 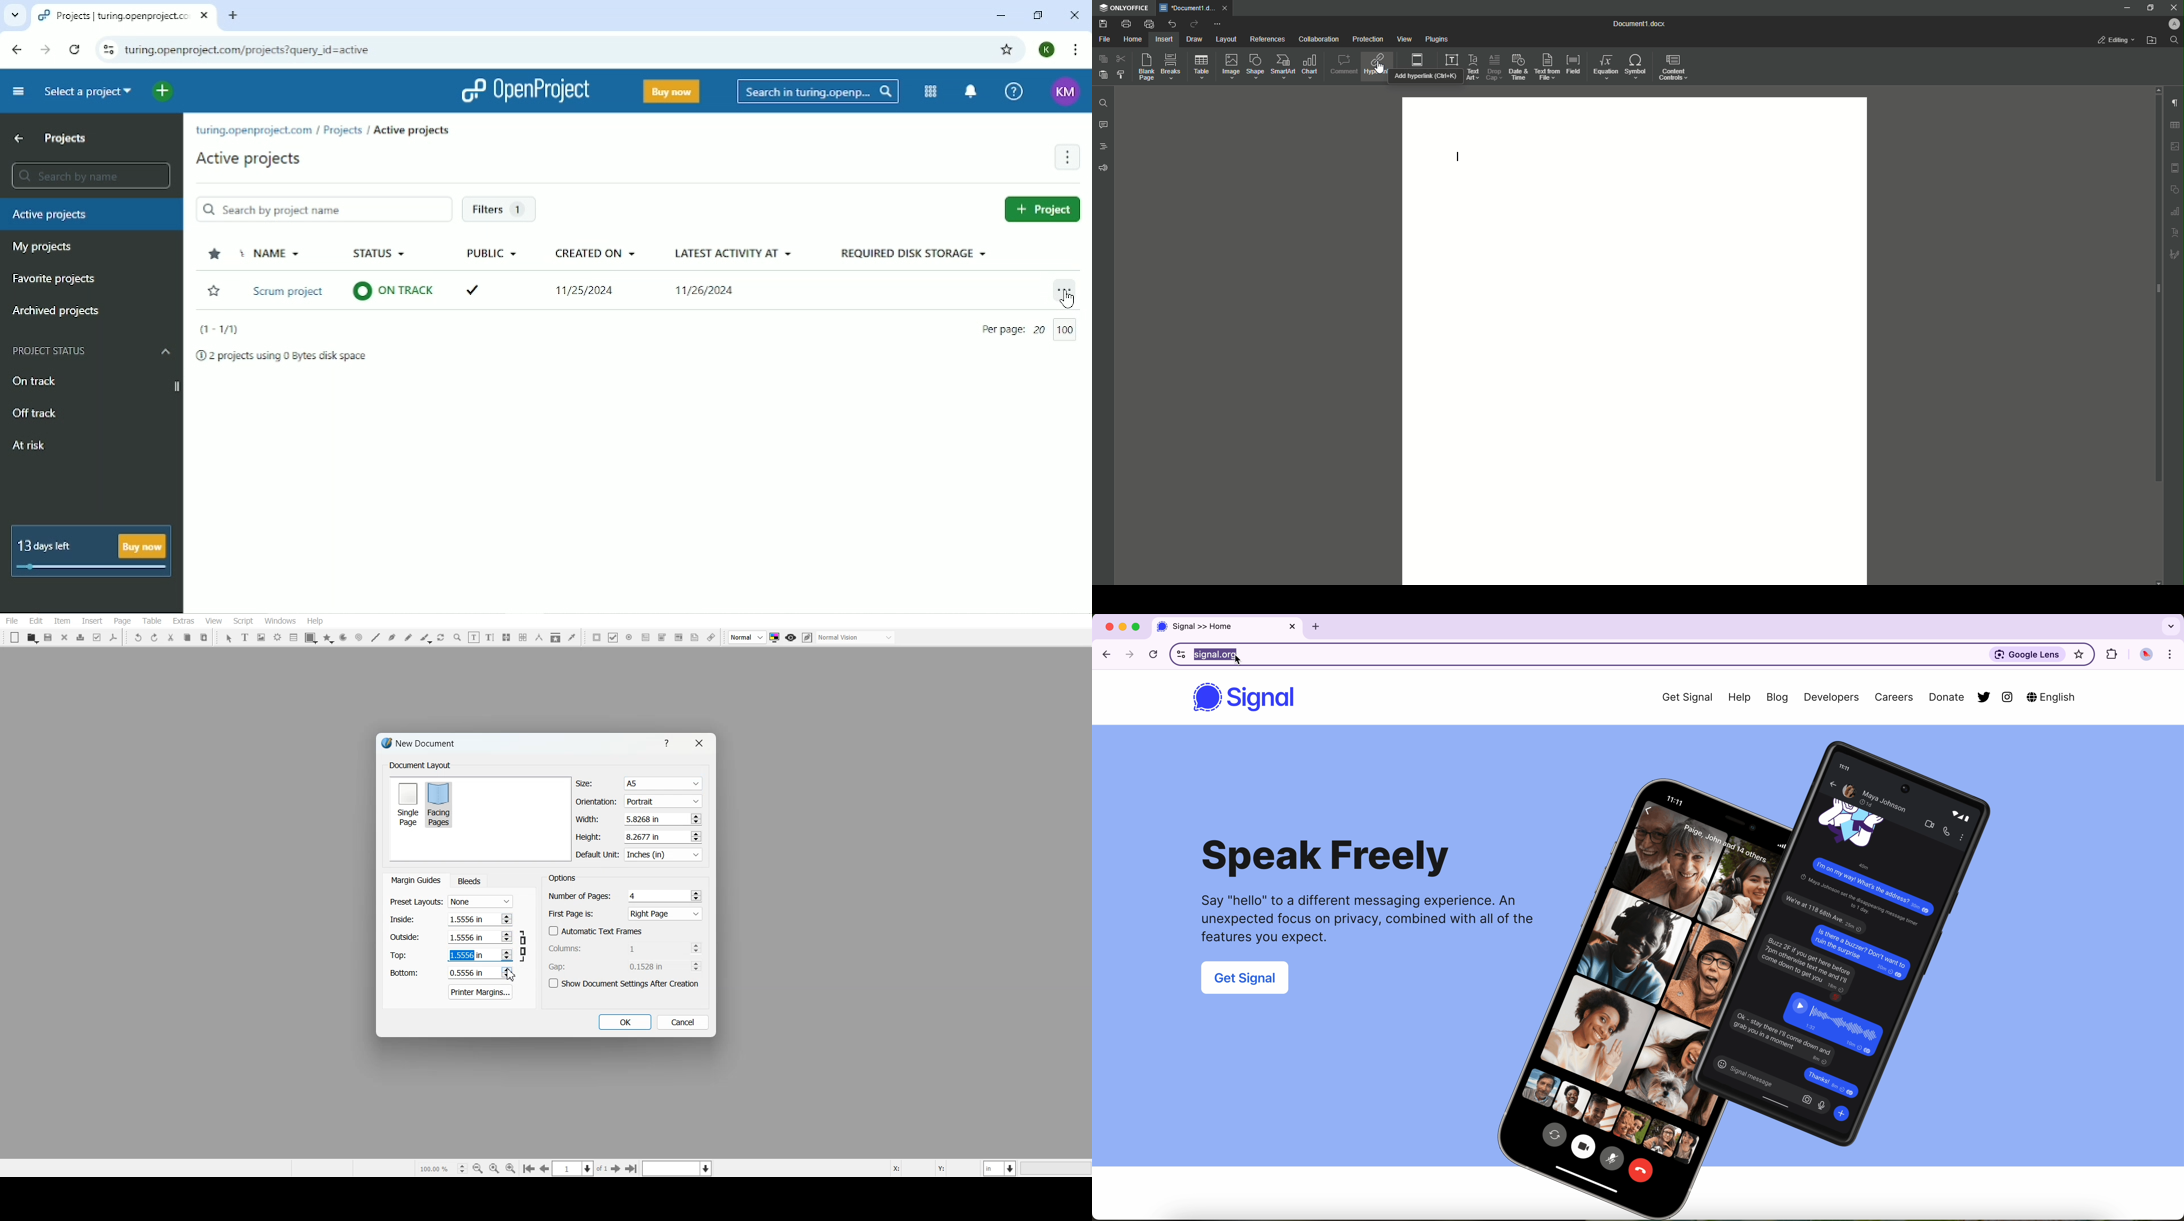 What do you see at coordinates (696, 966) in the screenshot?
I see `Increase and decrease No. ` at bounding box center [696, 966].